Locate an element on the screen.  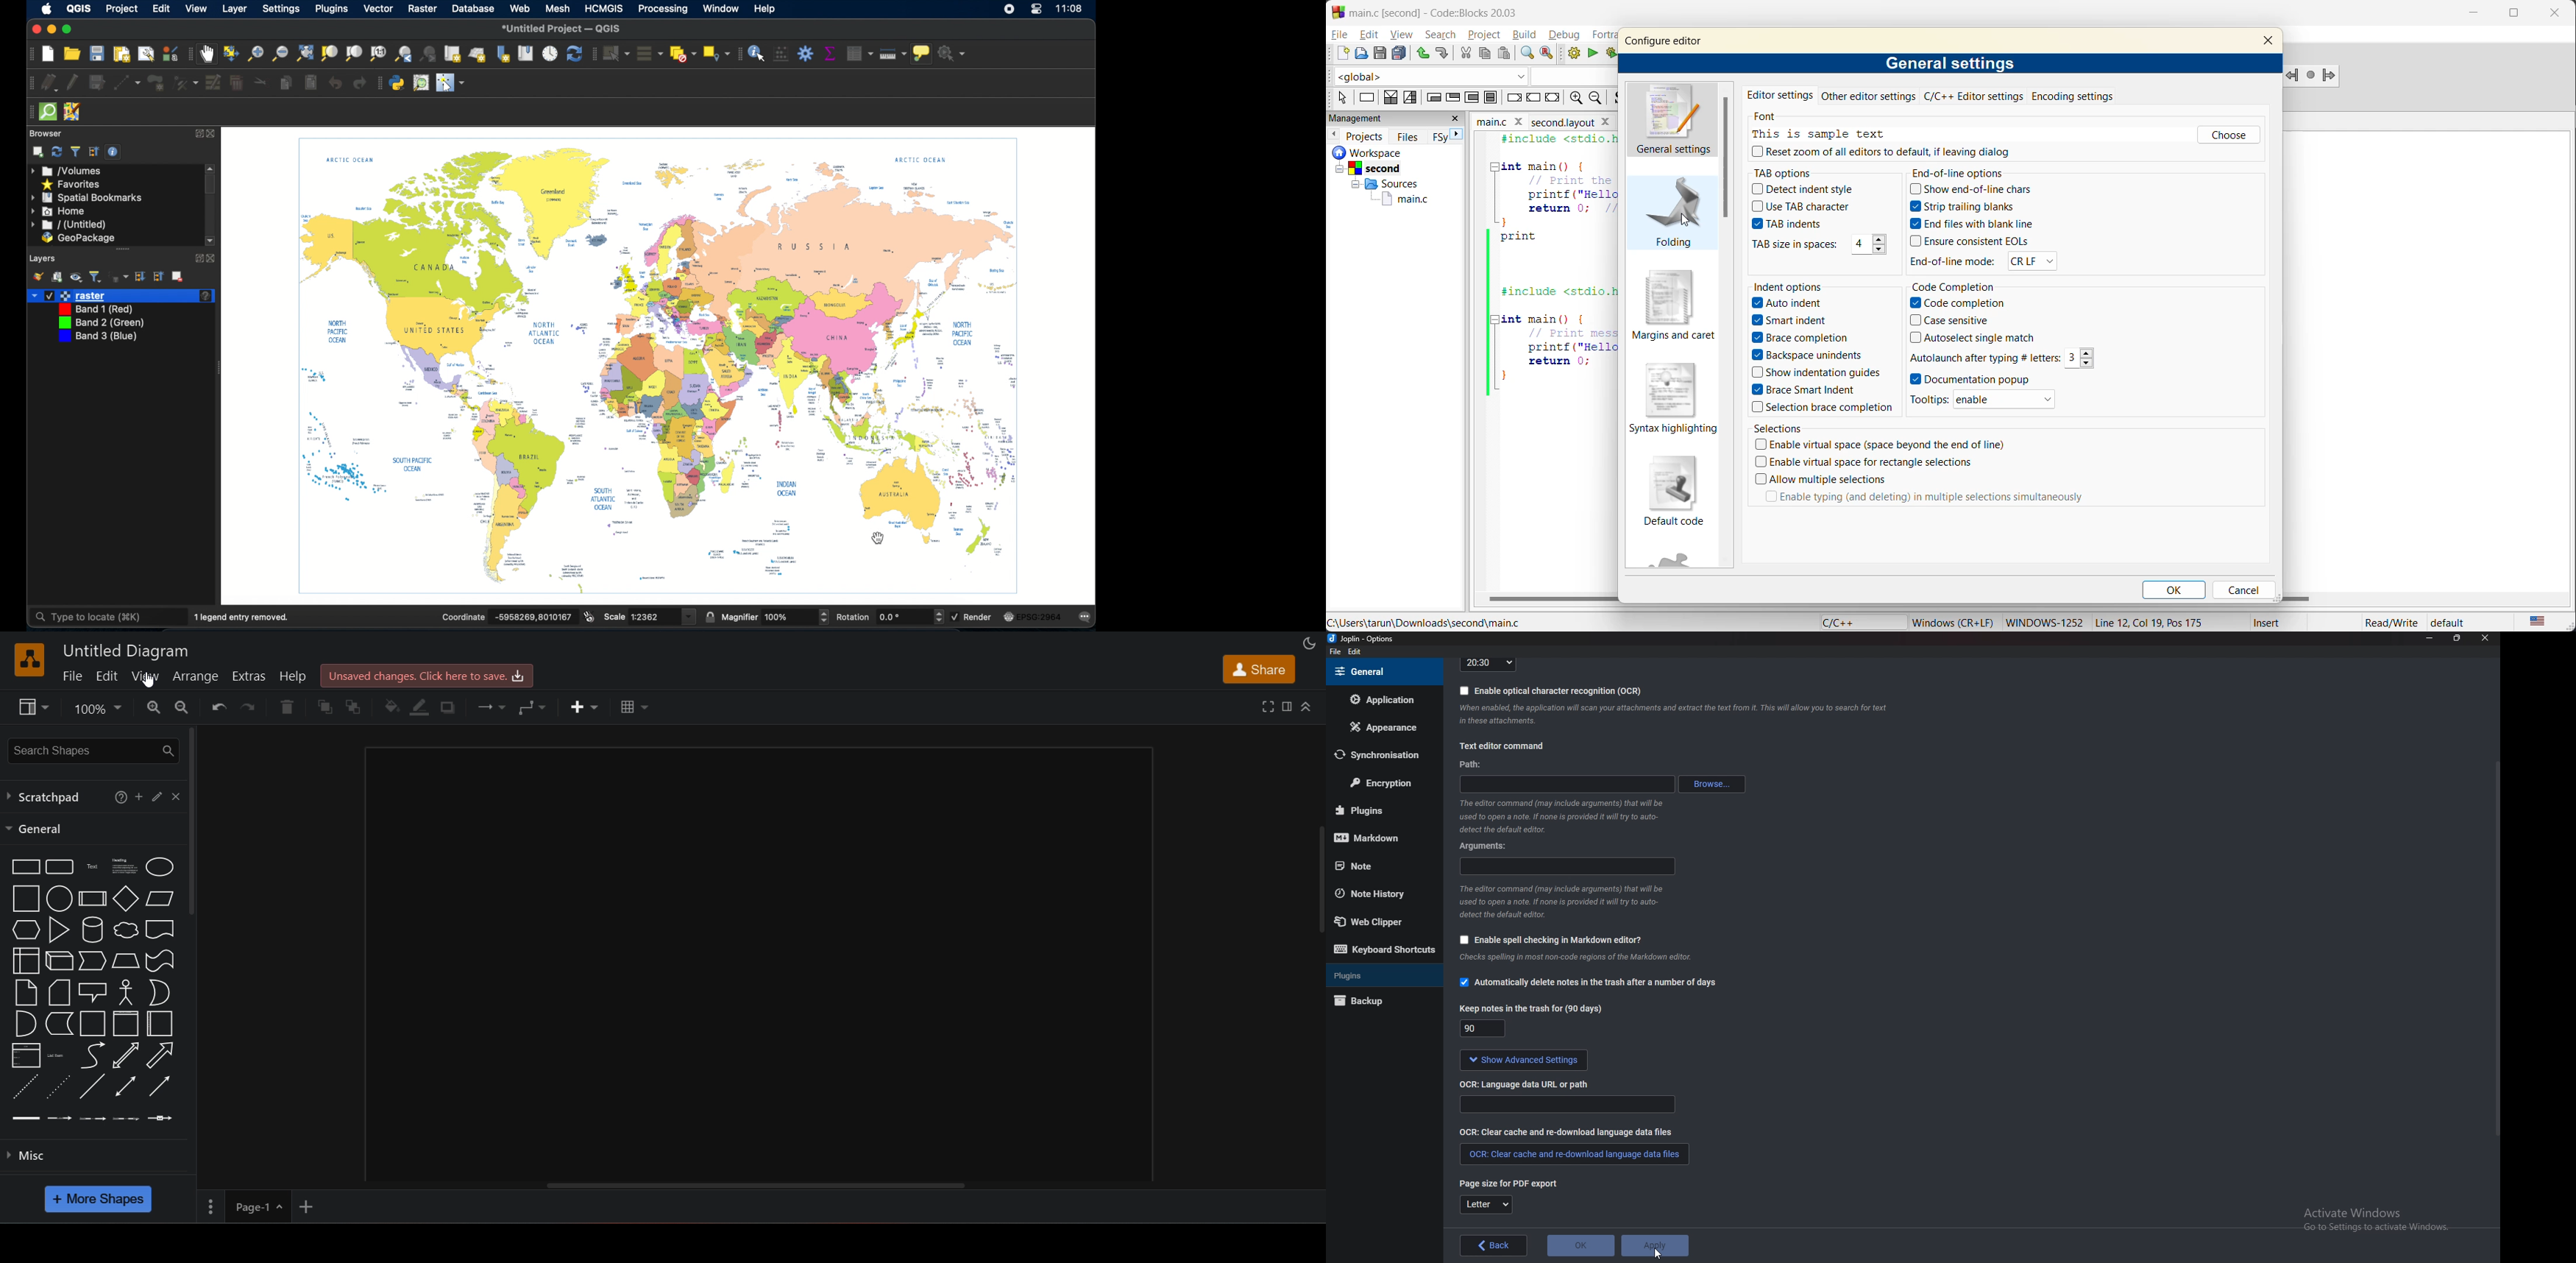
detect indent style is located at coordinates (1803, 190).